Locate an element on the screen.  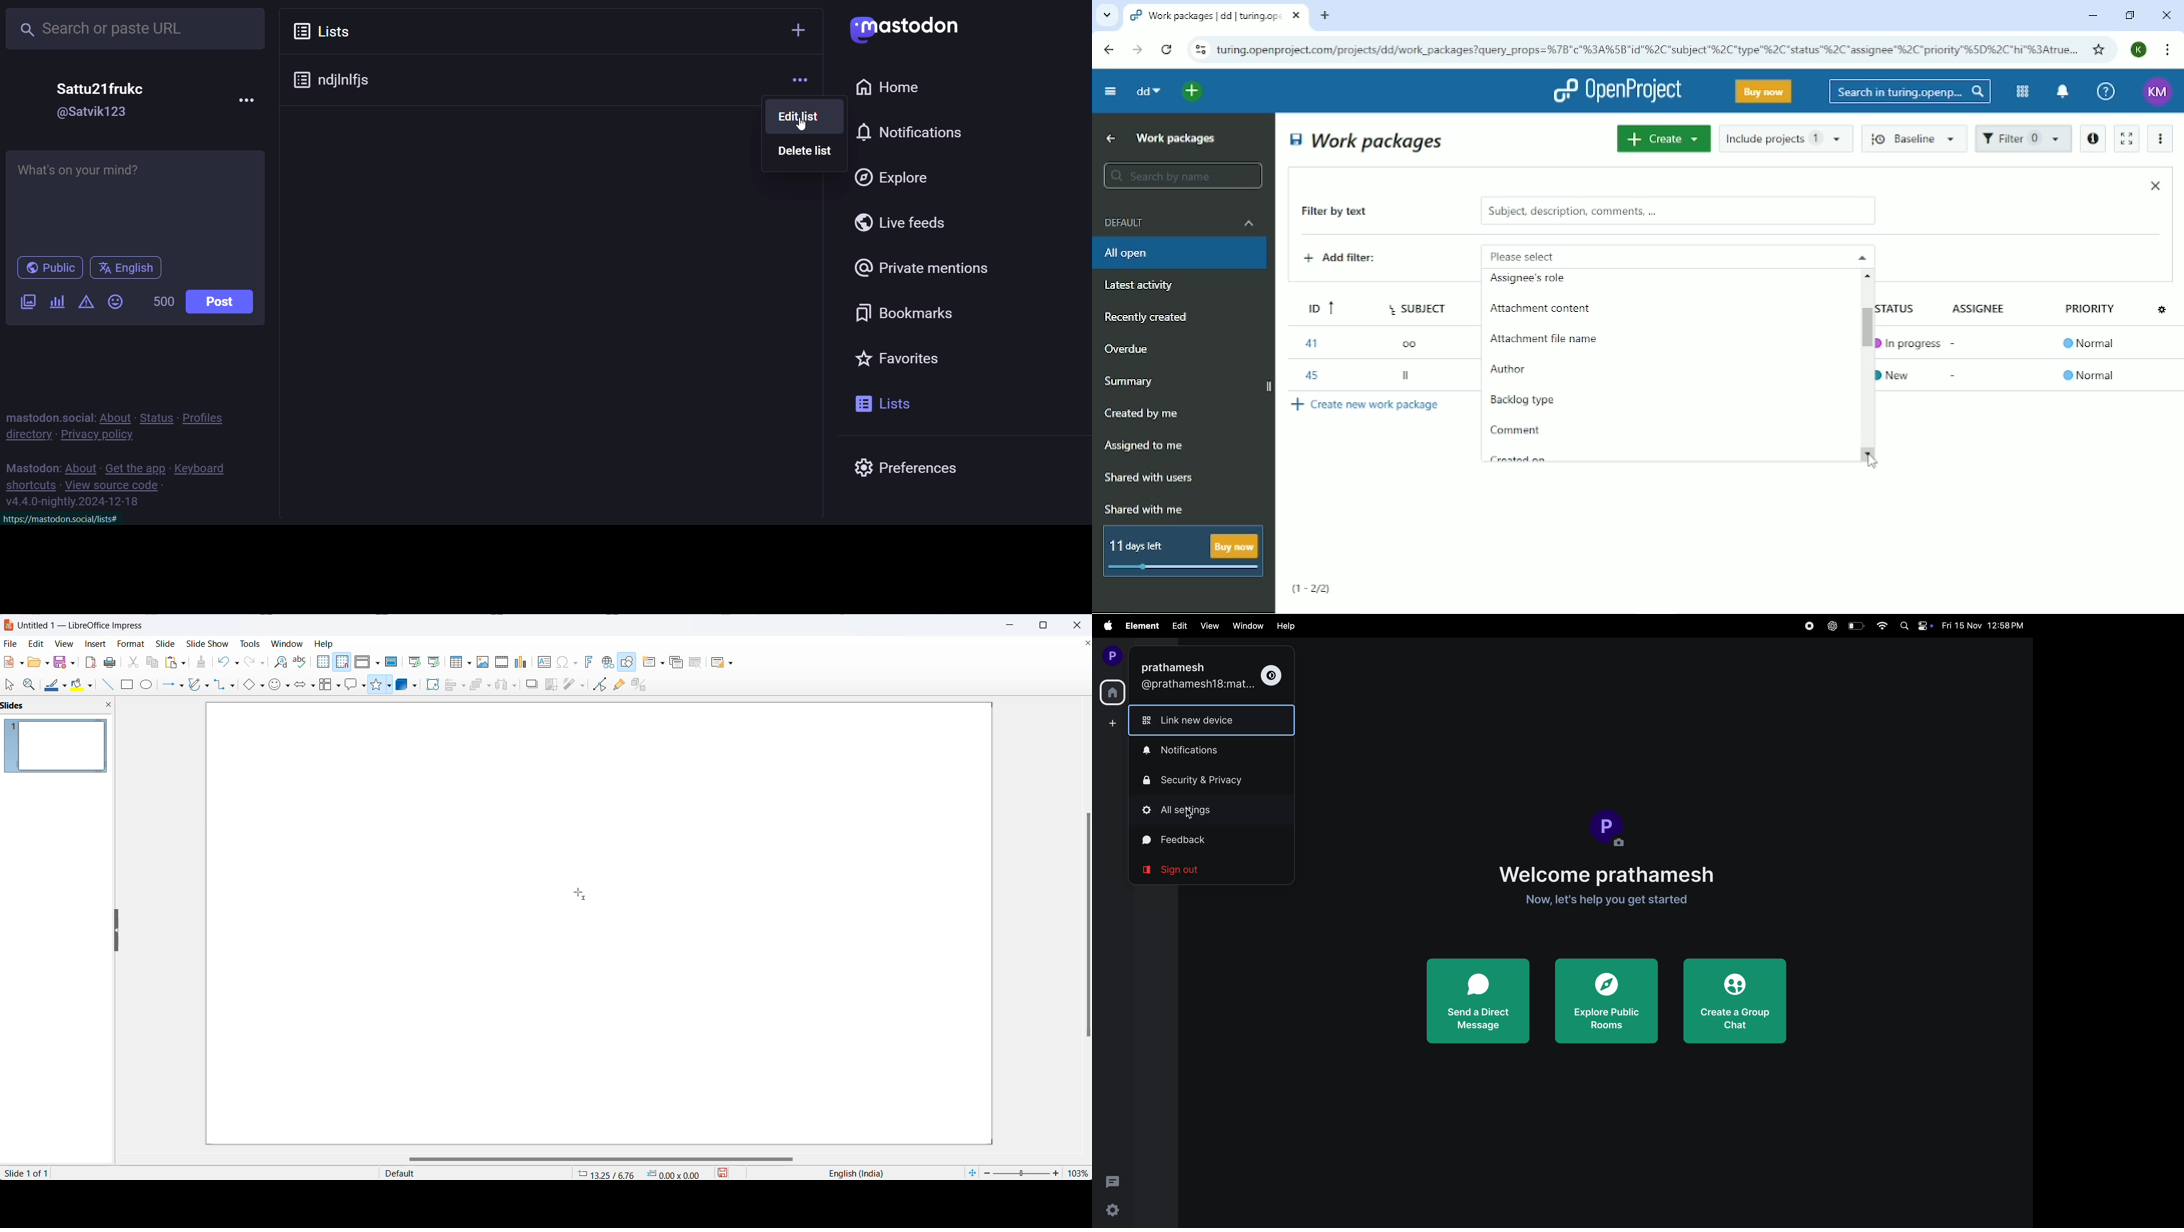
master slide is located at coordinates (391, 661).